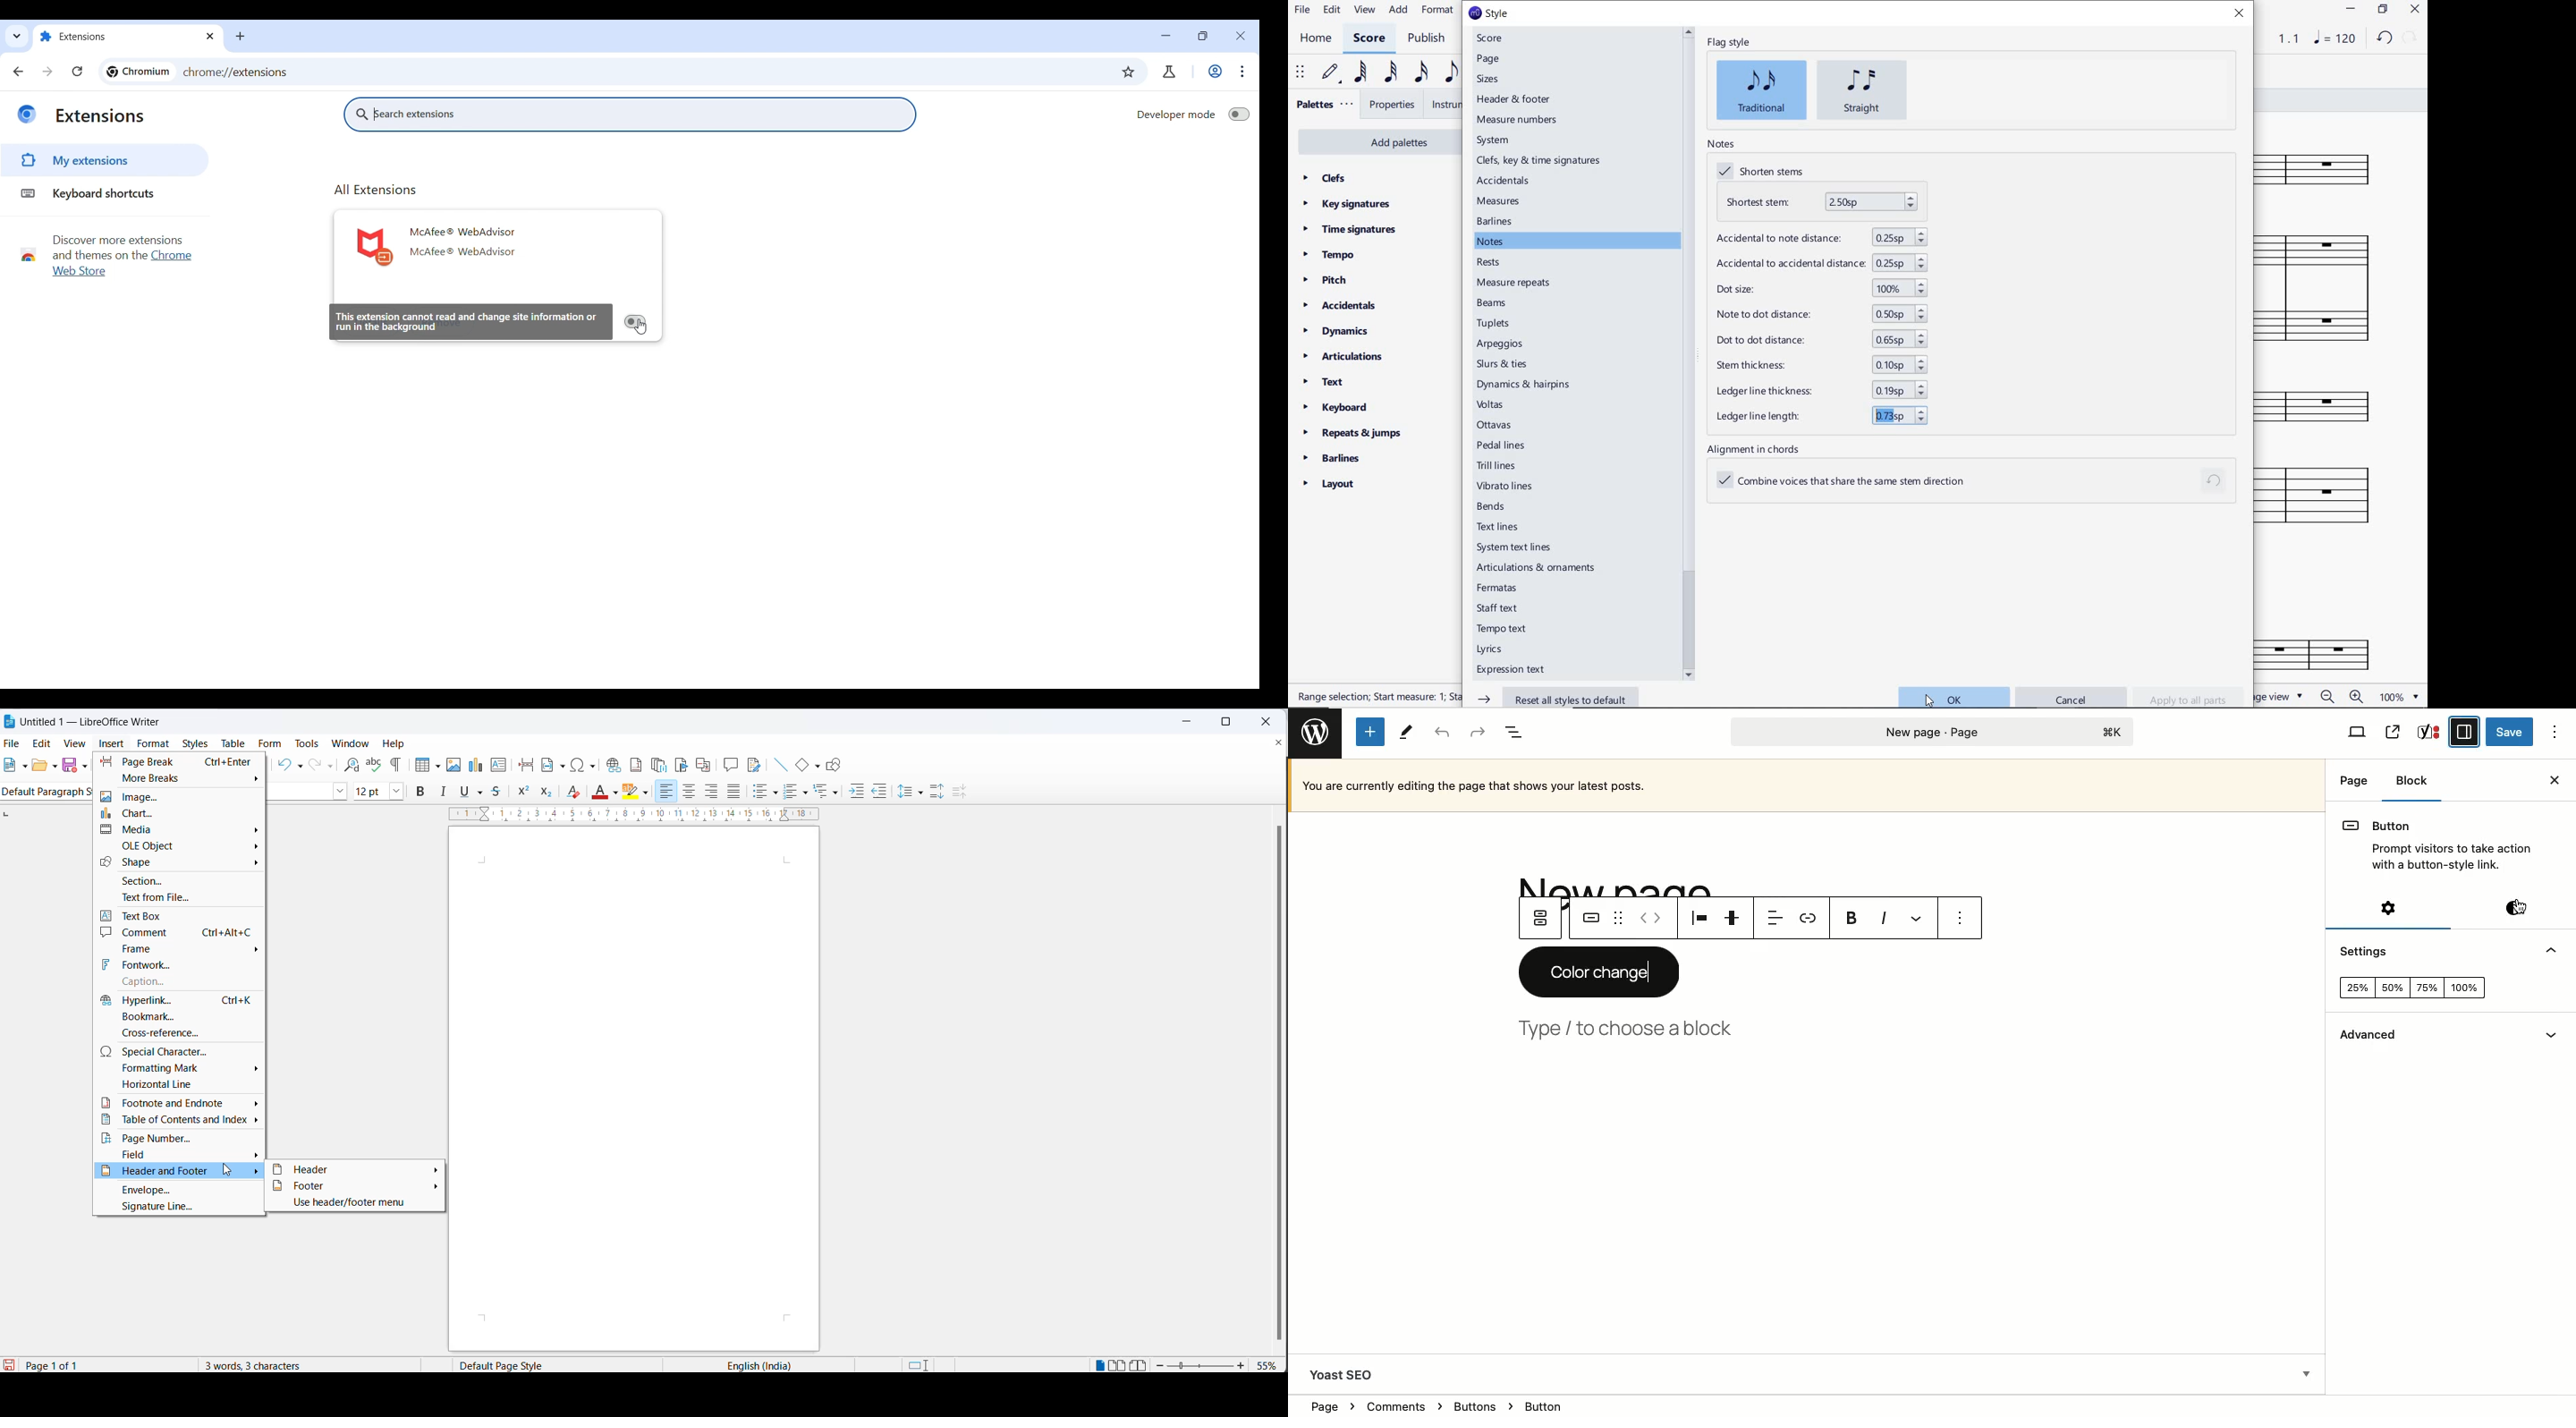 This screenshot has width=2576, height=1428. Describe the element at coordinates (298, 765) in the screenshot. I see `undo options` at that location.